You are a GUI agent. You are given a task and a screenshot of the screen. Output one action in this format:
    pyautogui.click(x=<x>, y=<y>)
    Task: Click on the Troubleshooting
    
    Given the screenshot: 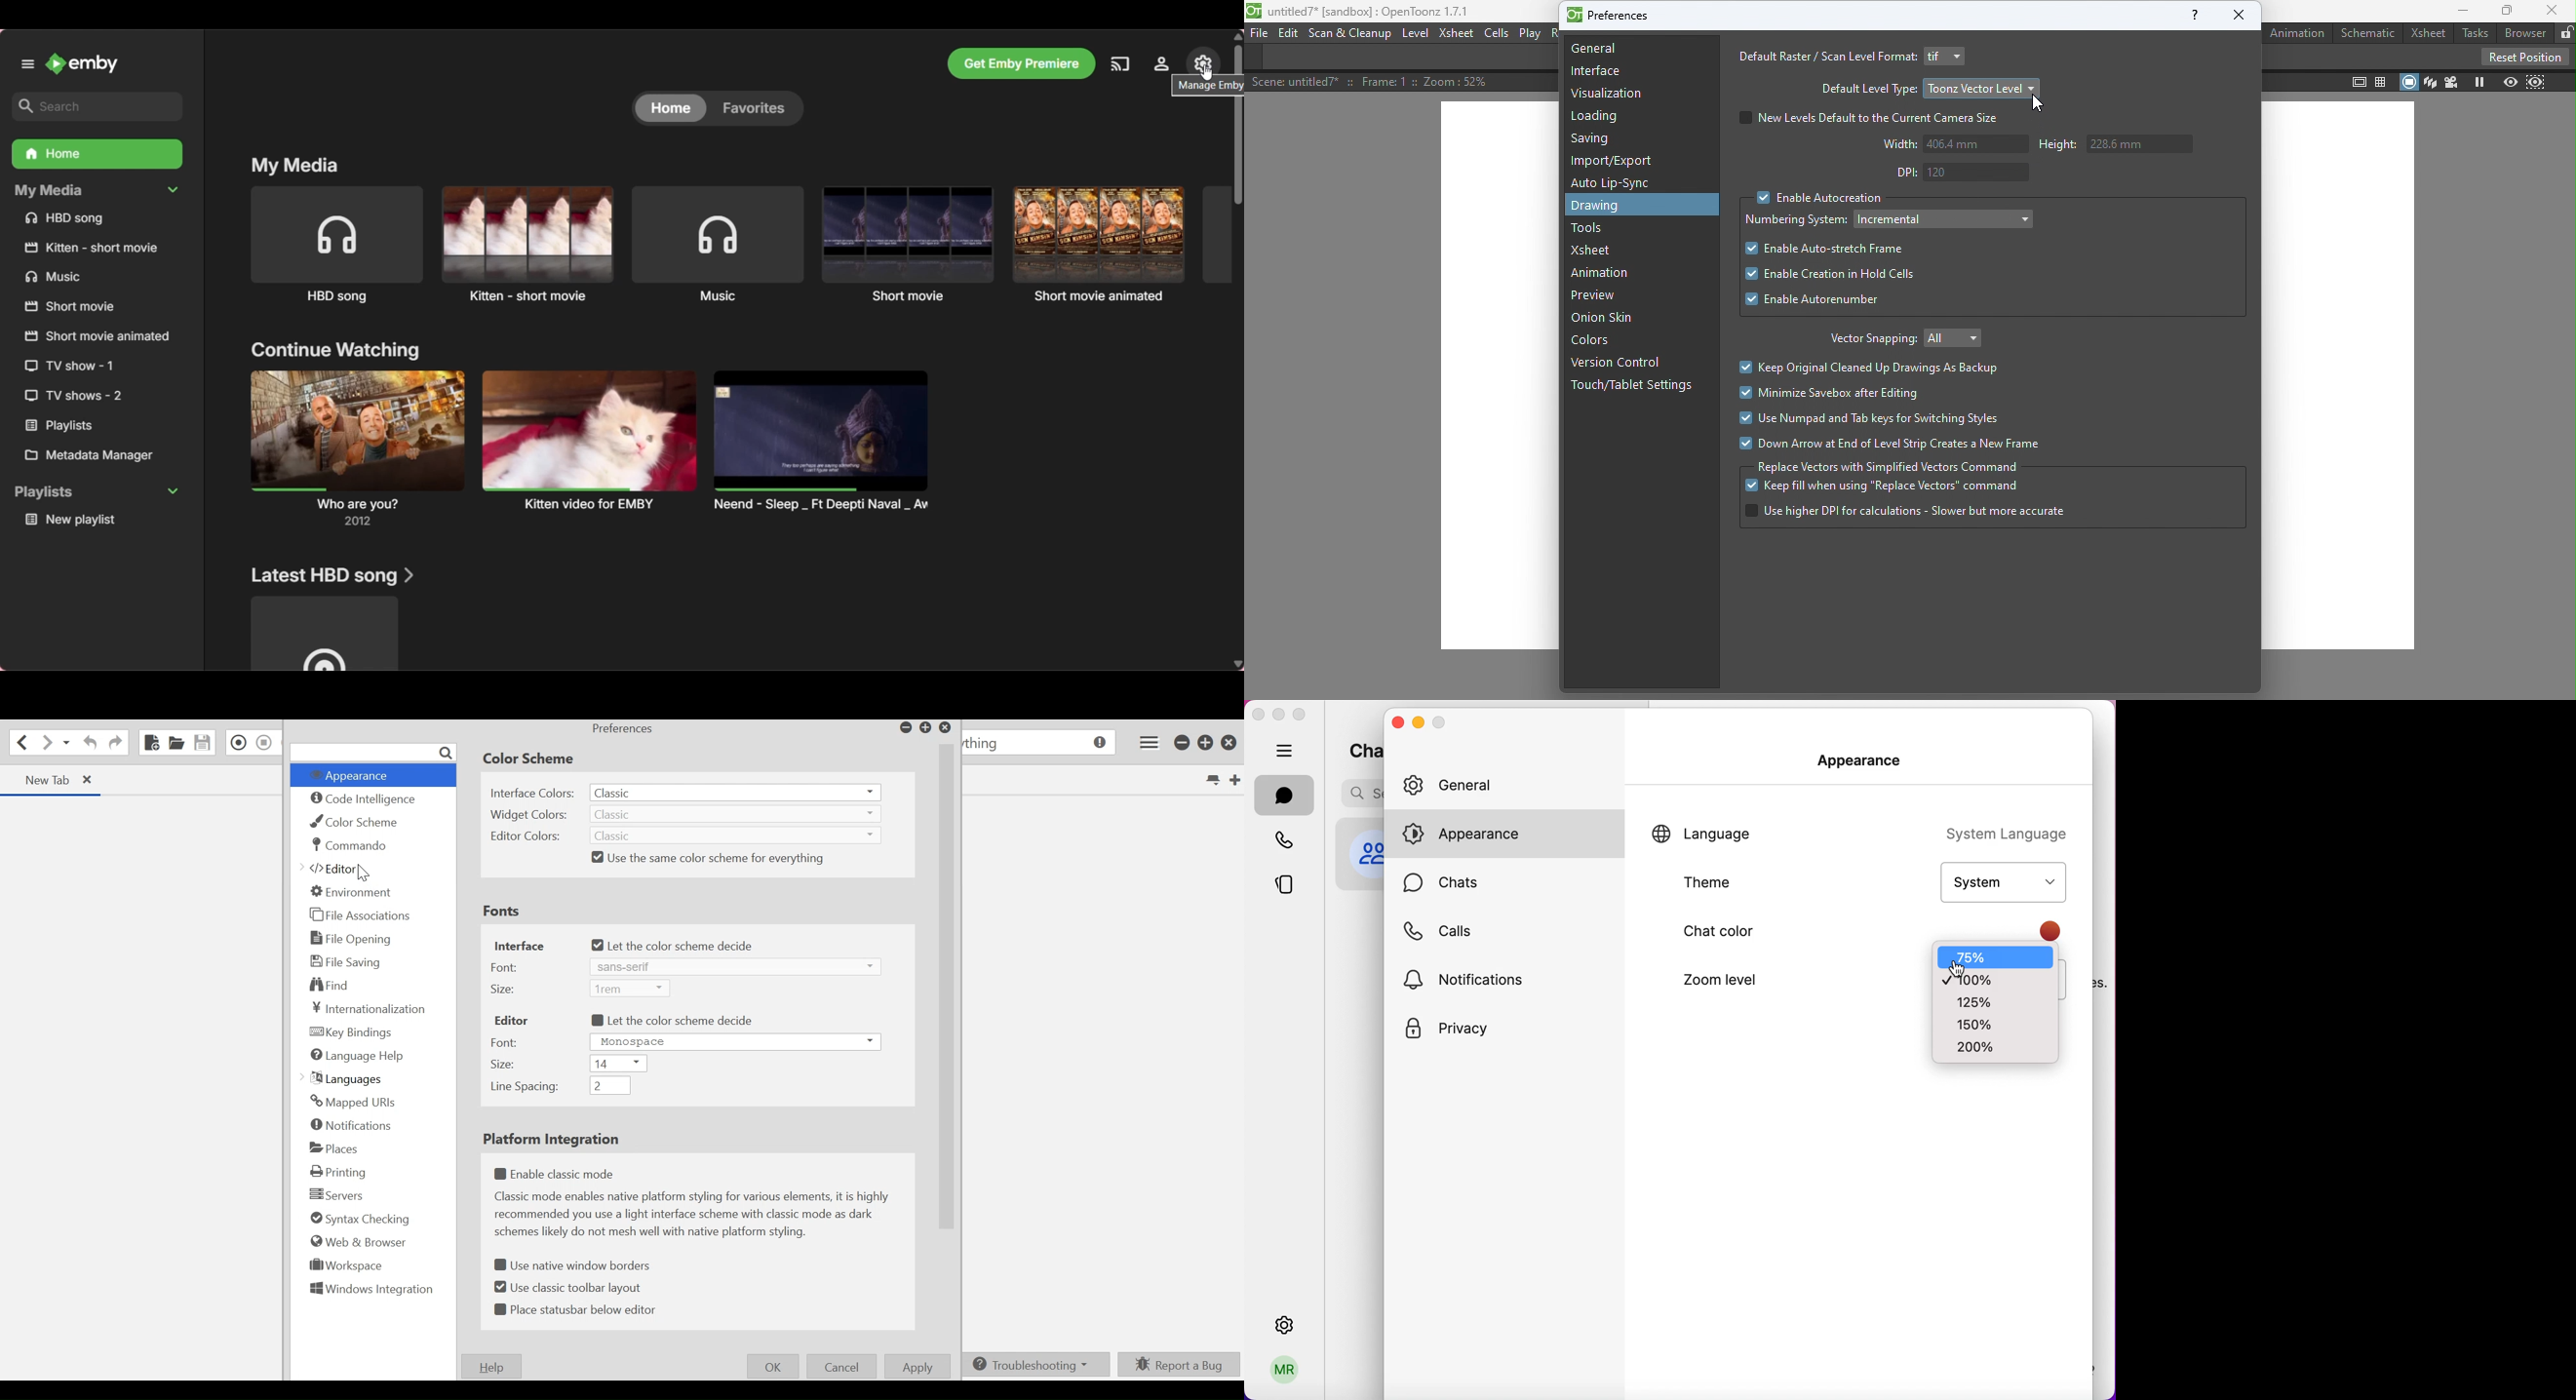 What is the action you would take?
    pyautogui.click(x=1033, y=1365)
    